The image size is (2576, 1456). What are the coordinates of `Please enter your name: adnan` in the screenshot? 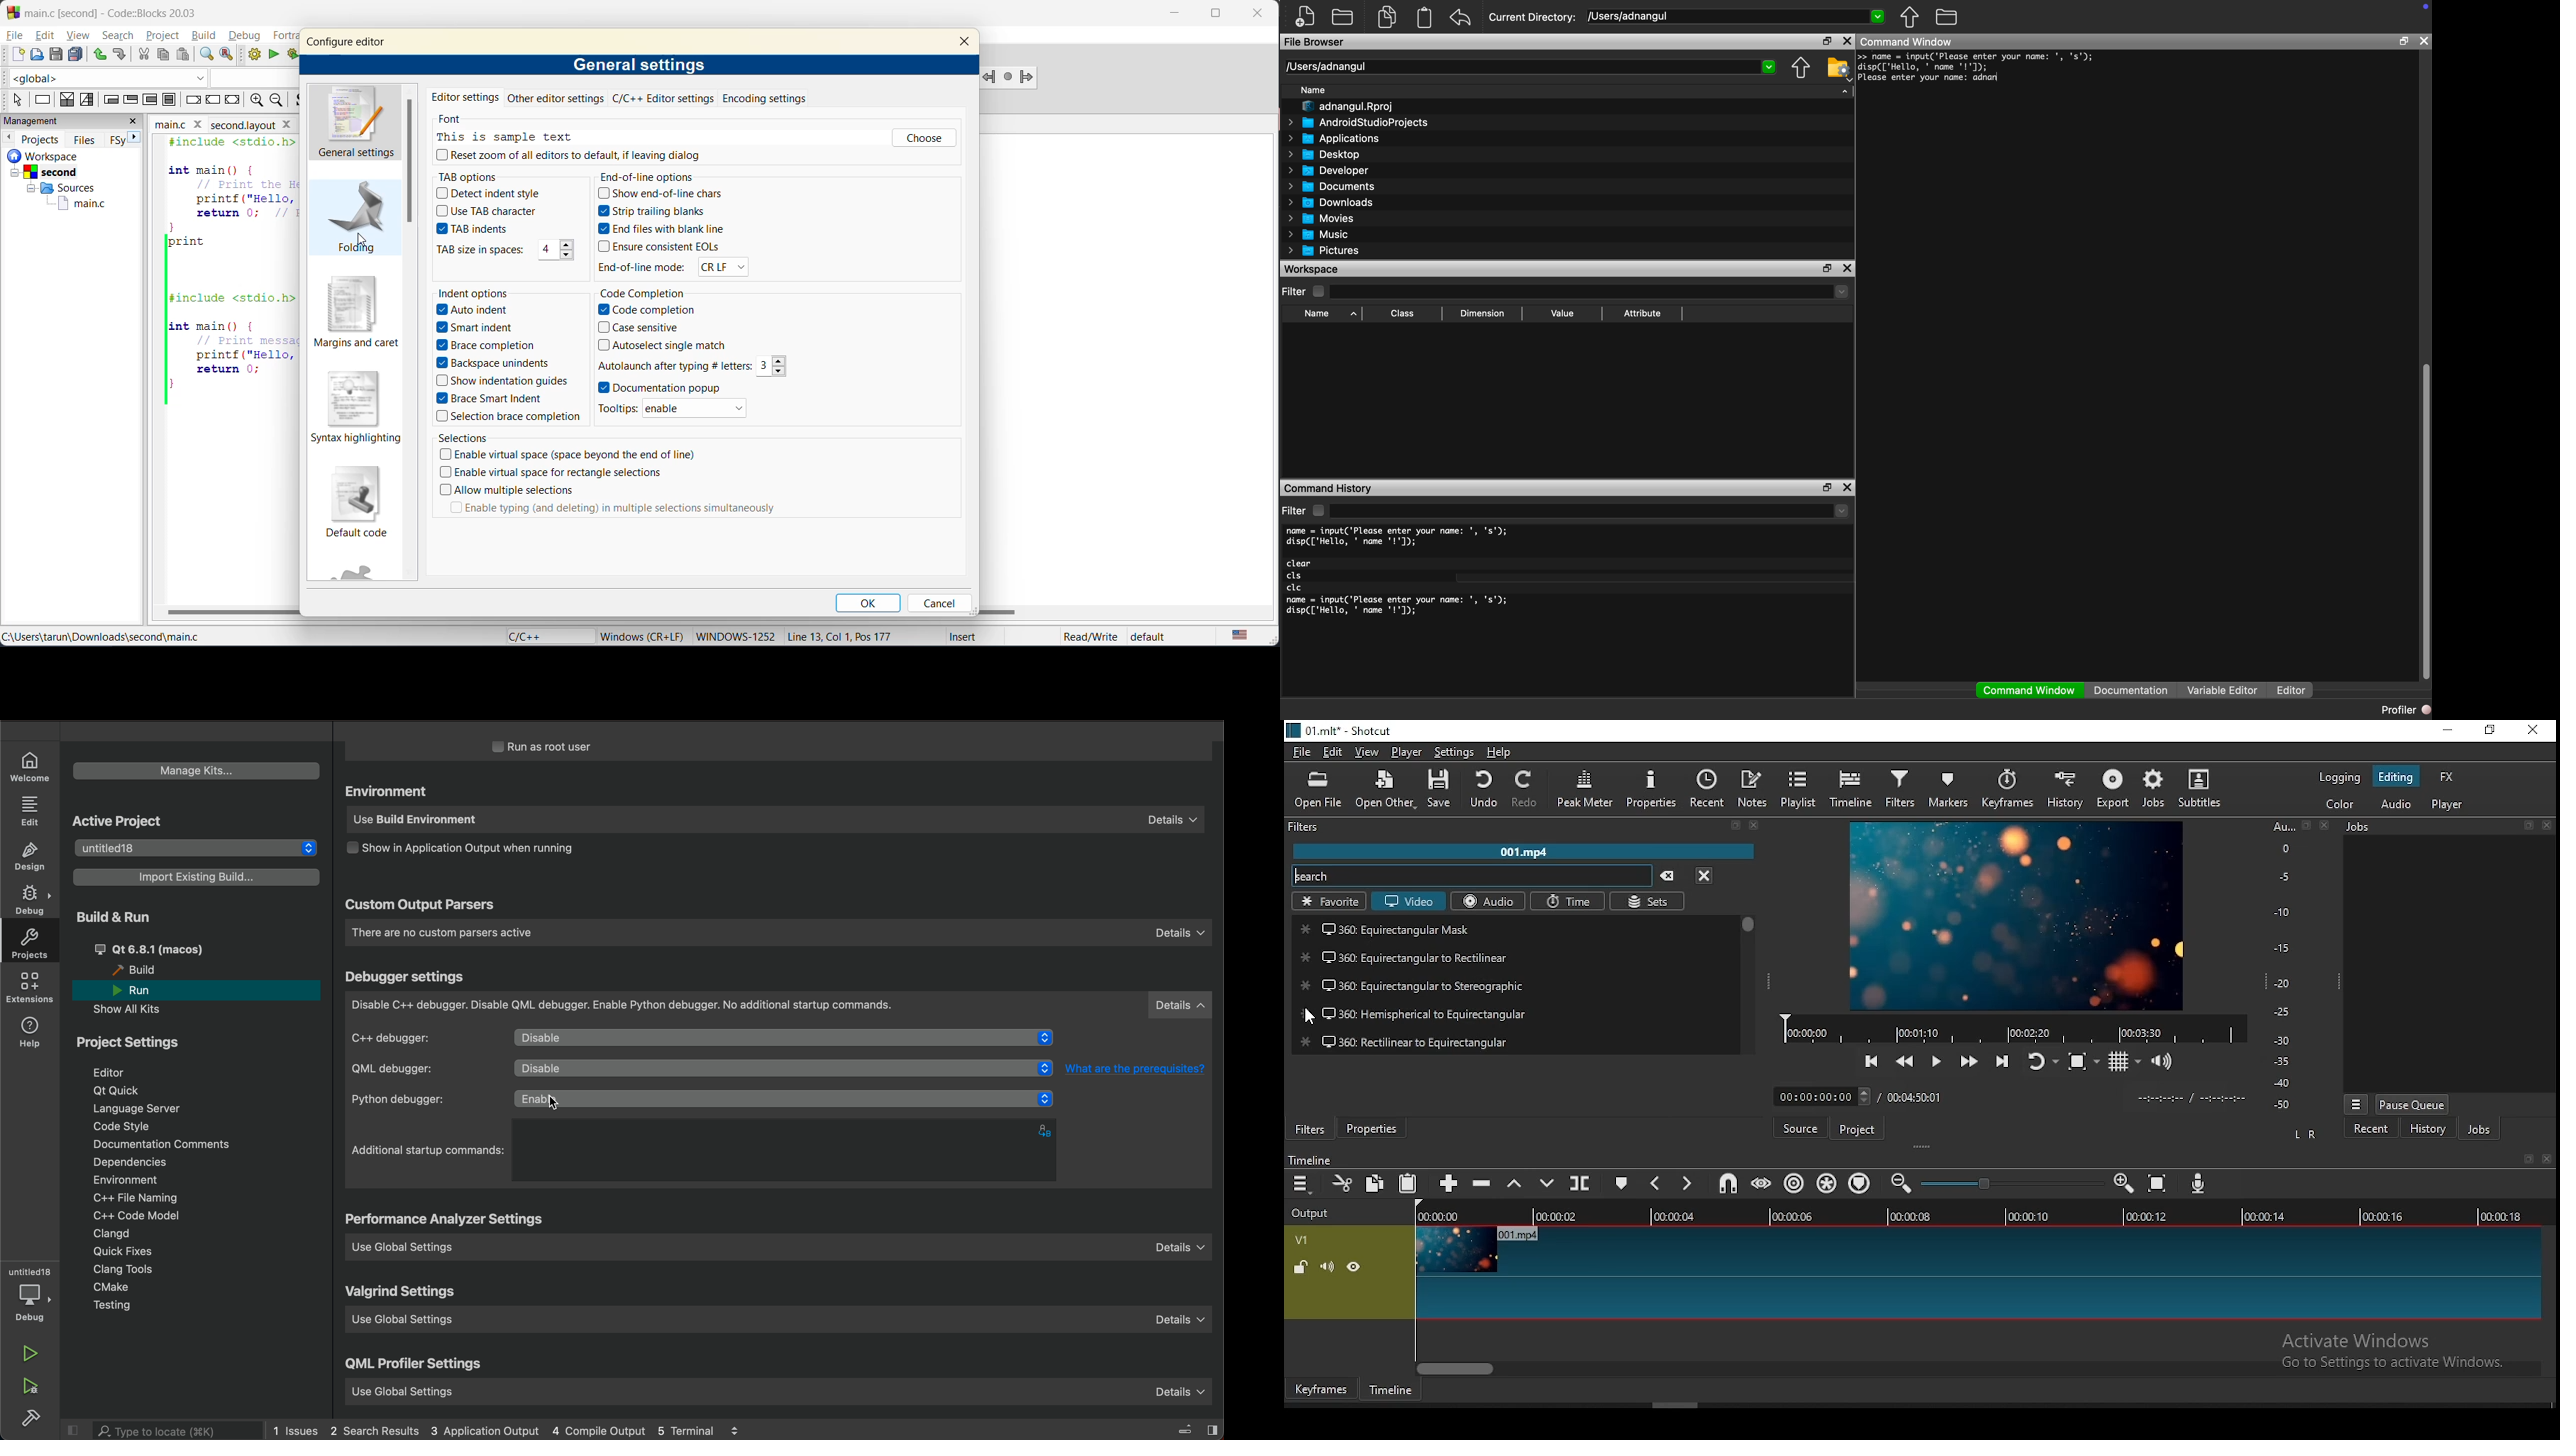 It's located at (1928, 78).